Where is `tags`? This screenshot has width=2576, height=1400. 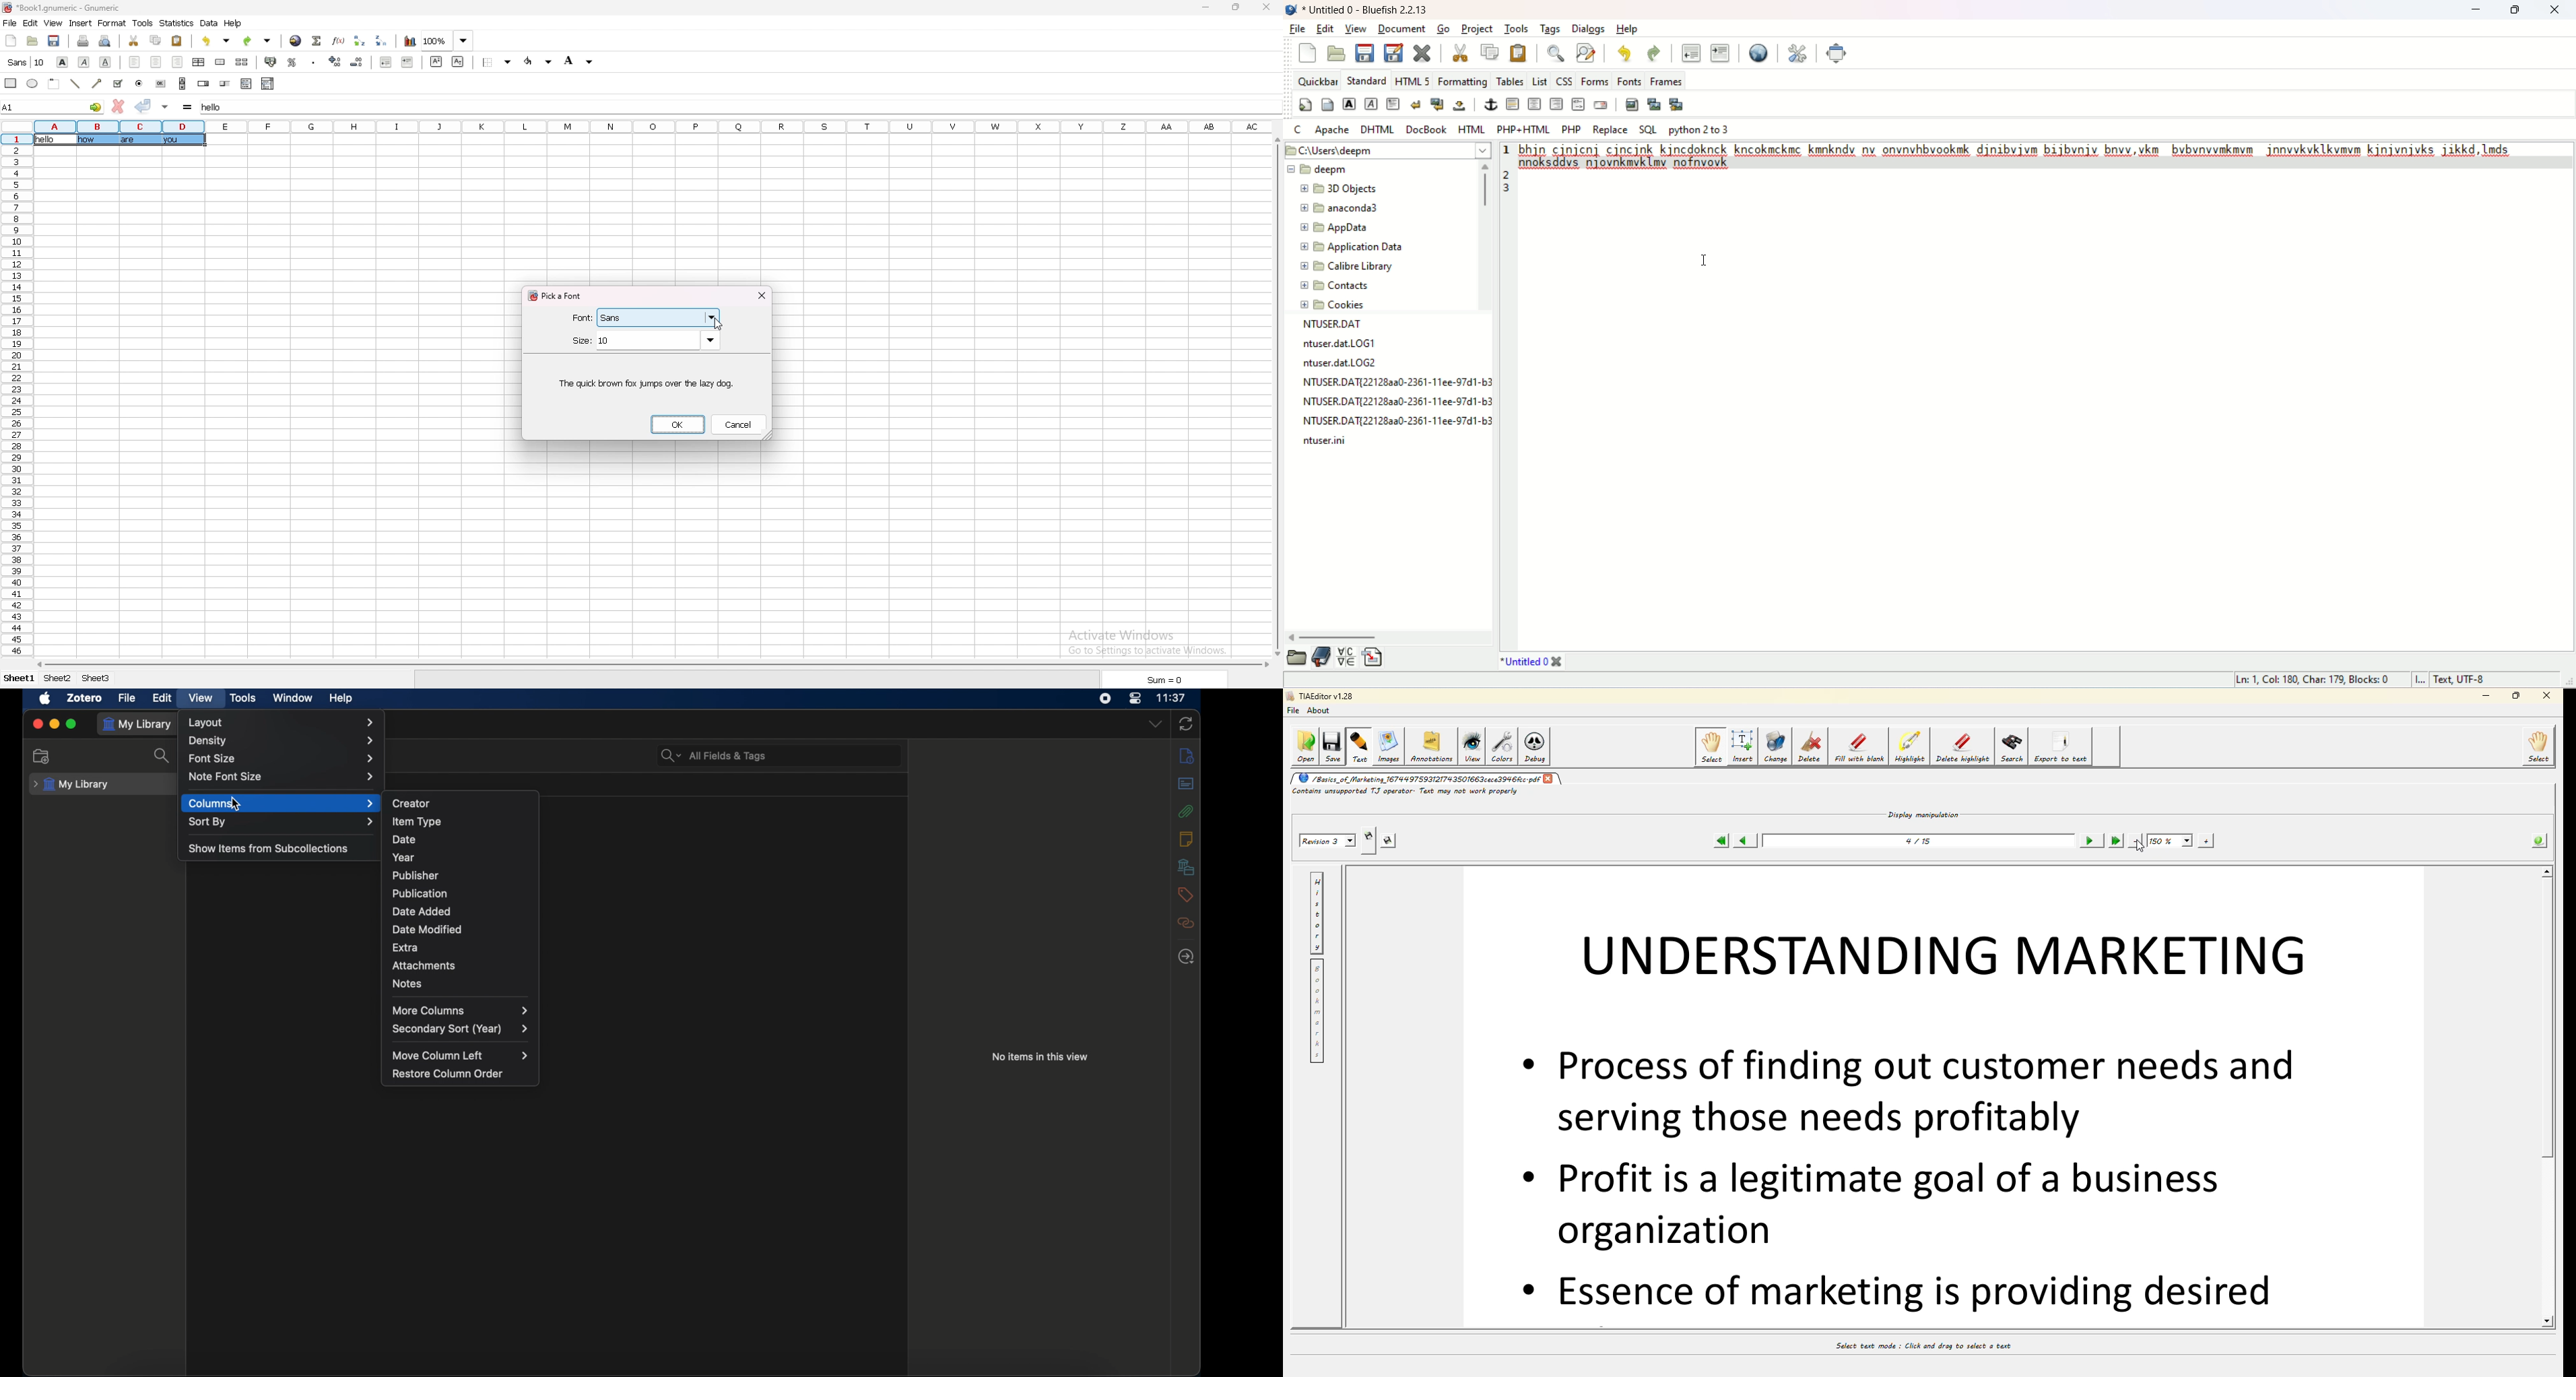
tags is located at coordinates (1186, 894).